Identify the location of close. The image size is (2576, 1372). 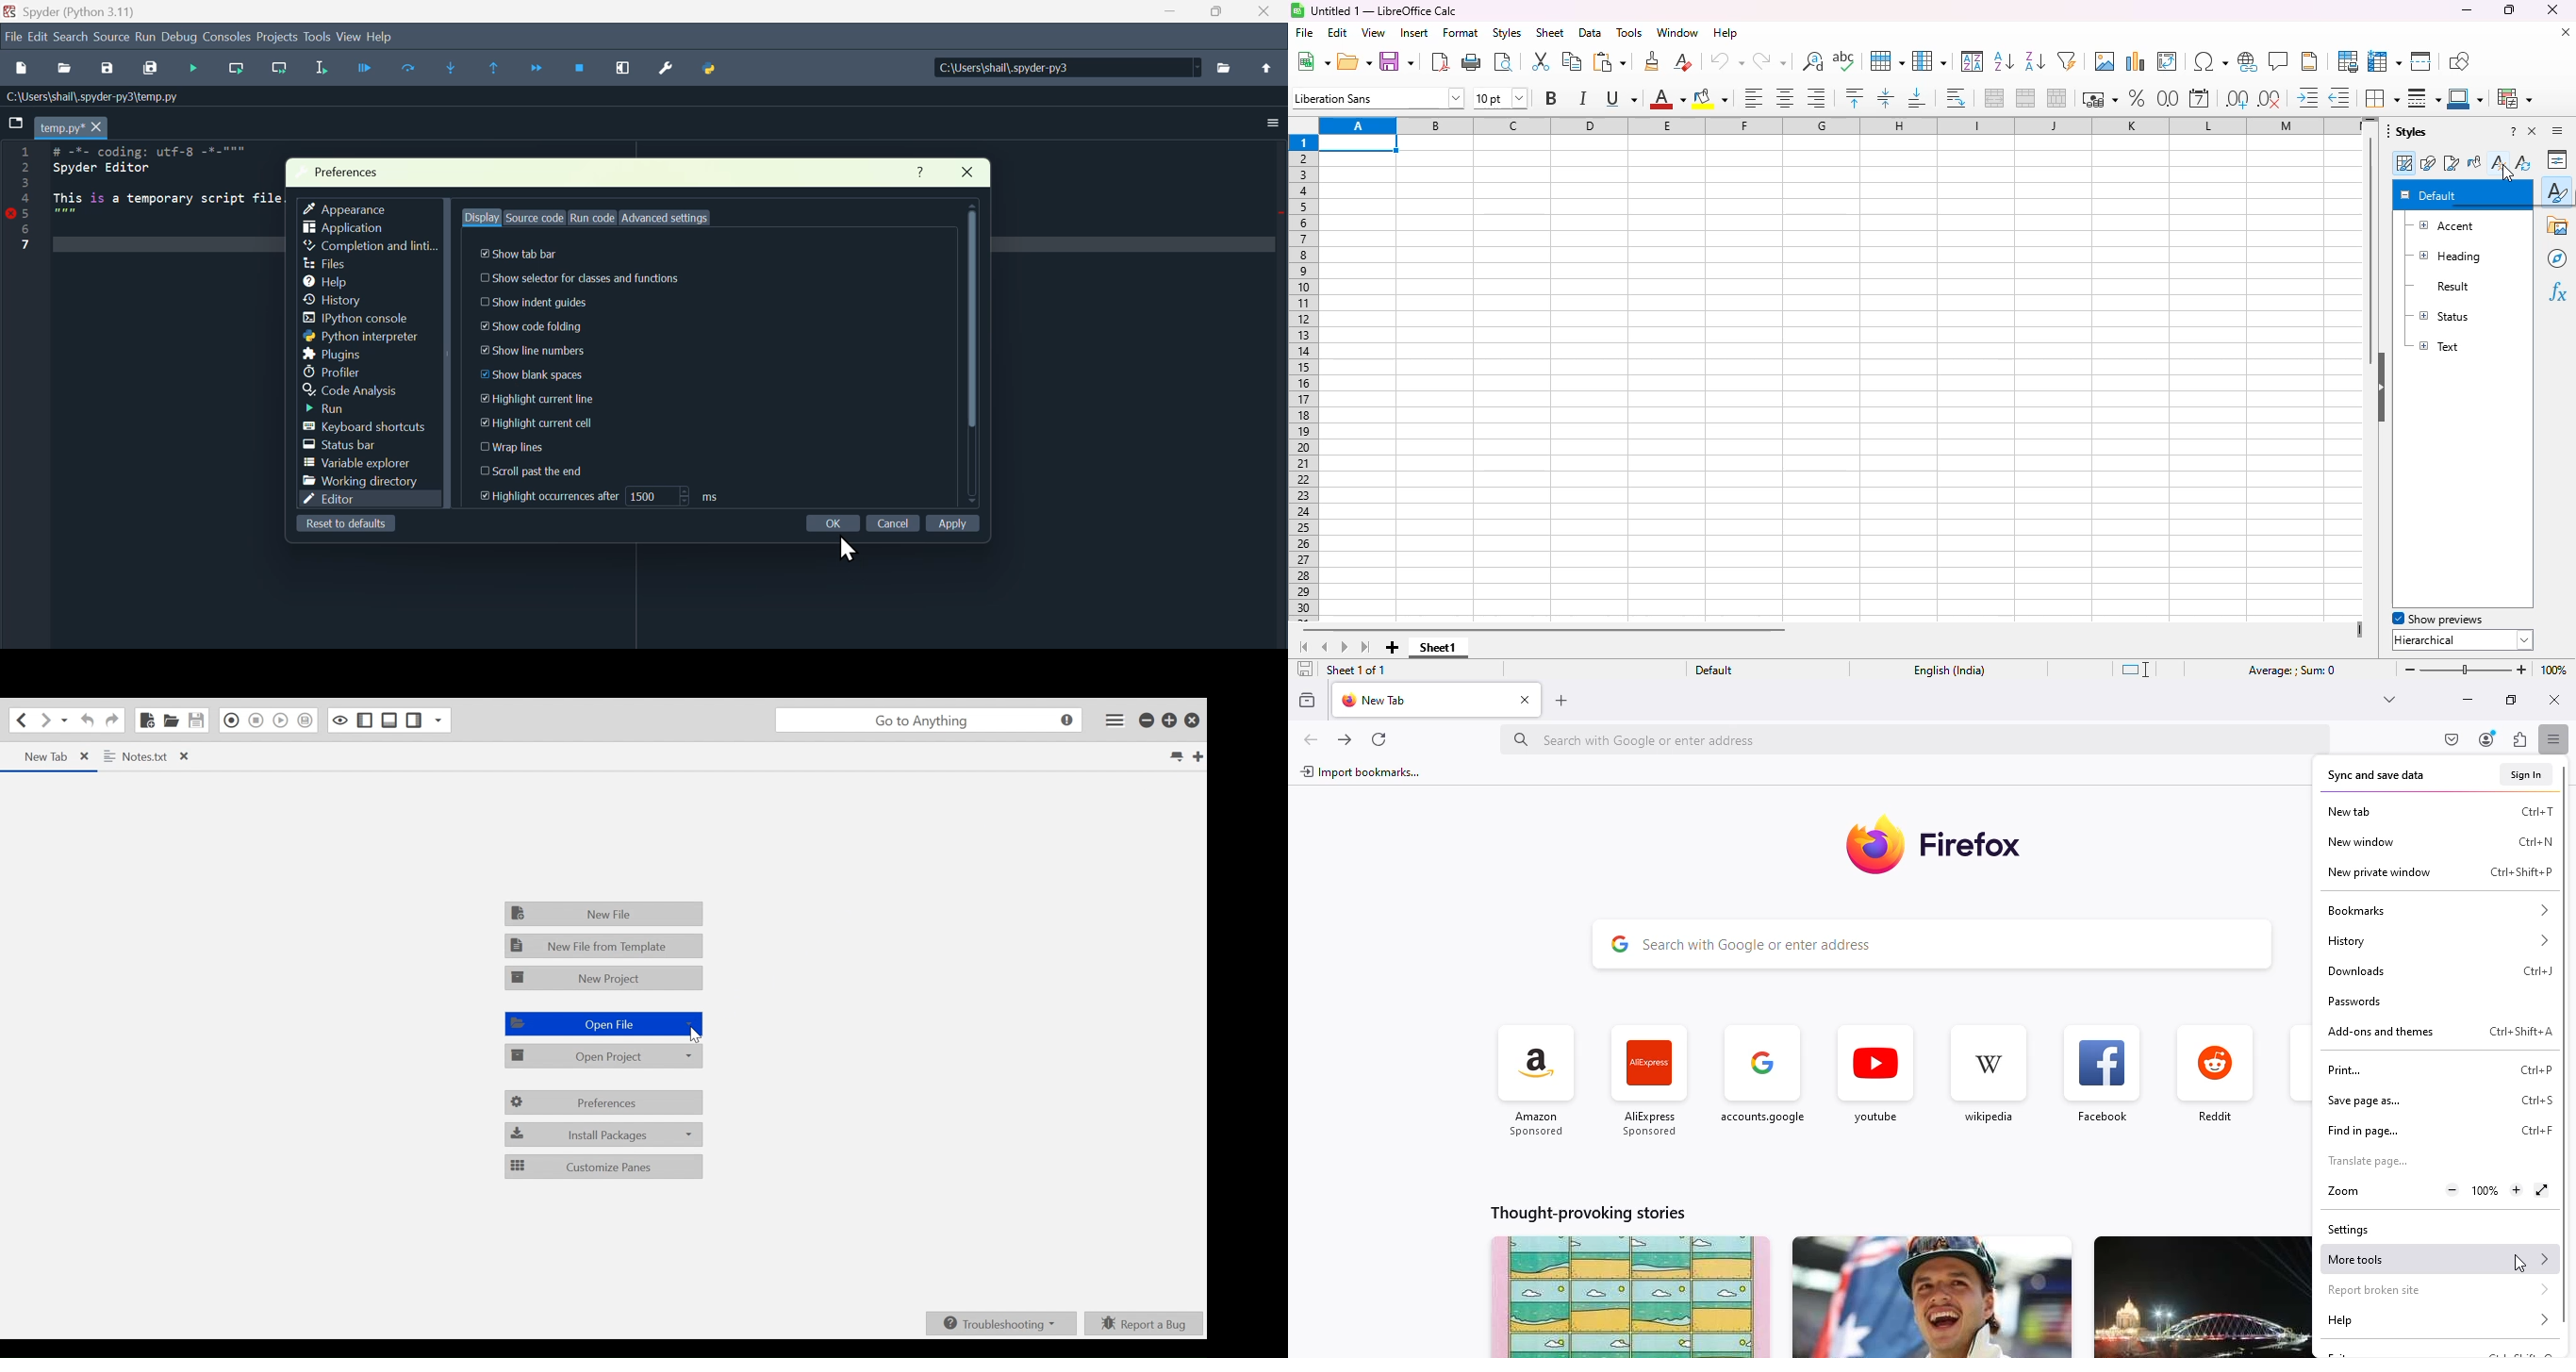
(2552, 9).